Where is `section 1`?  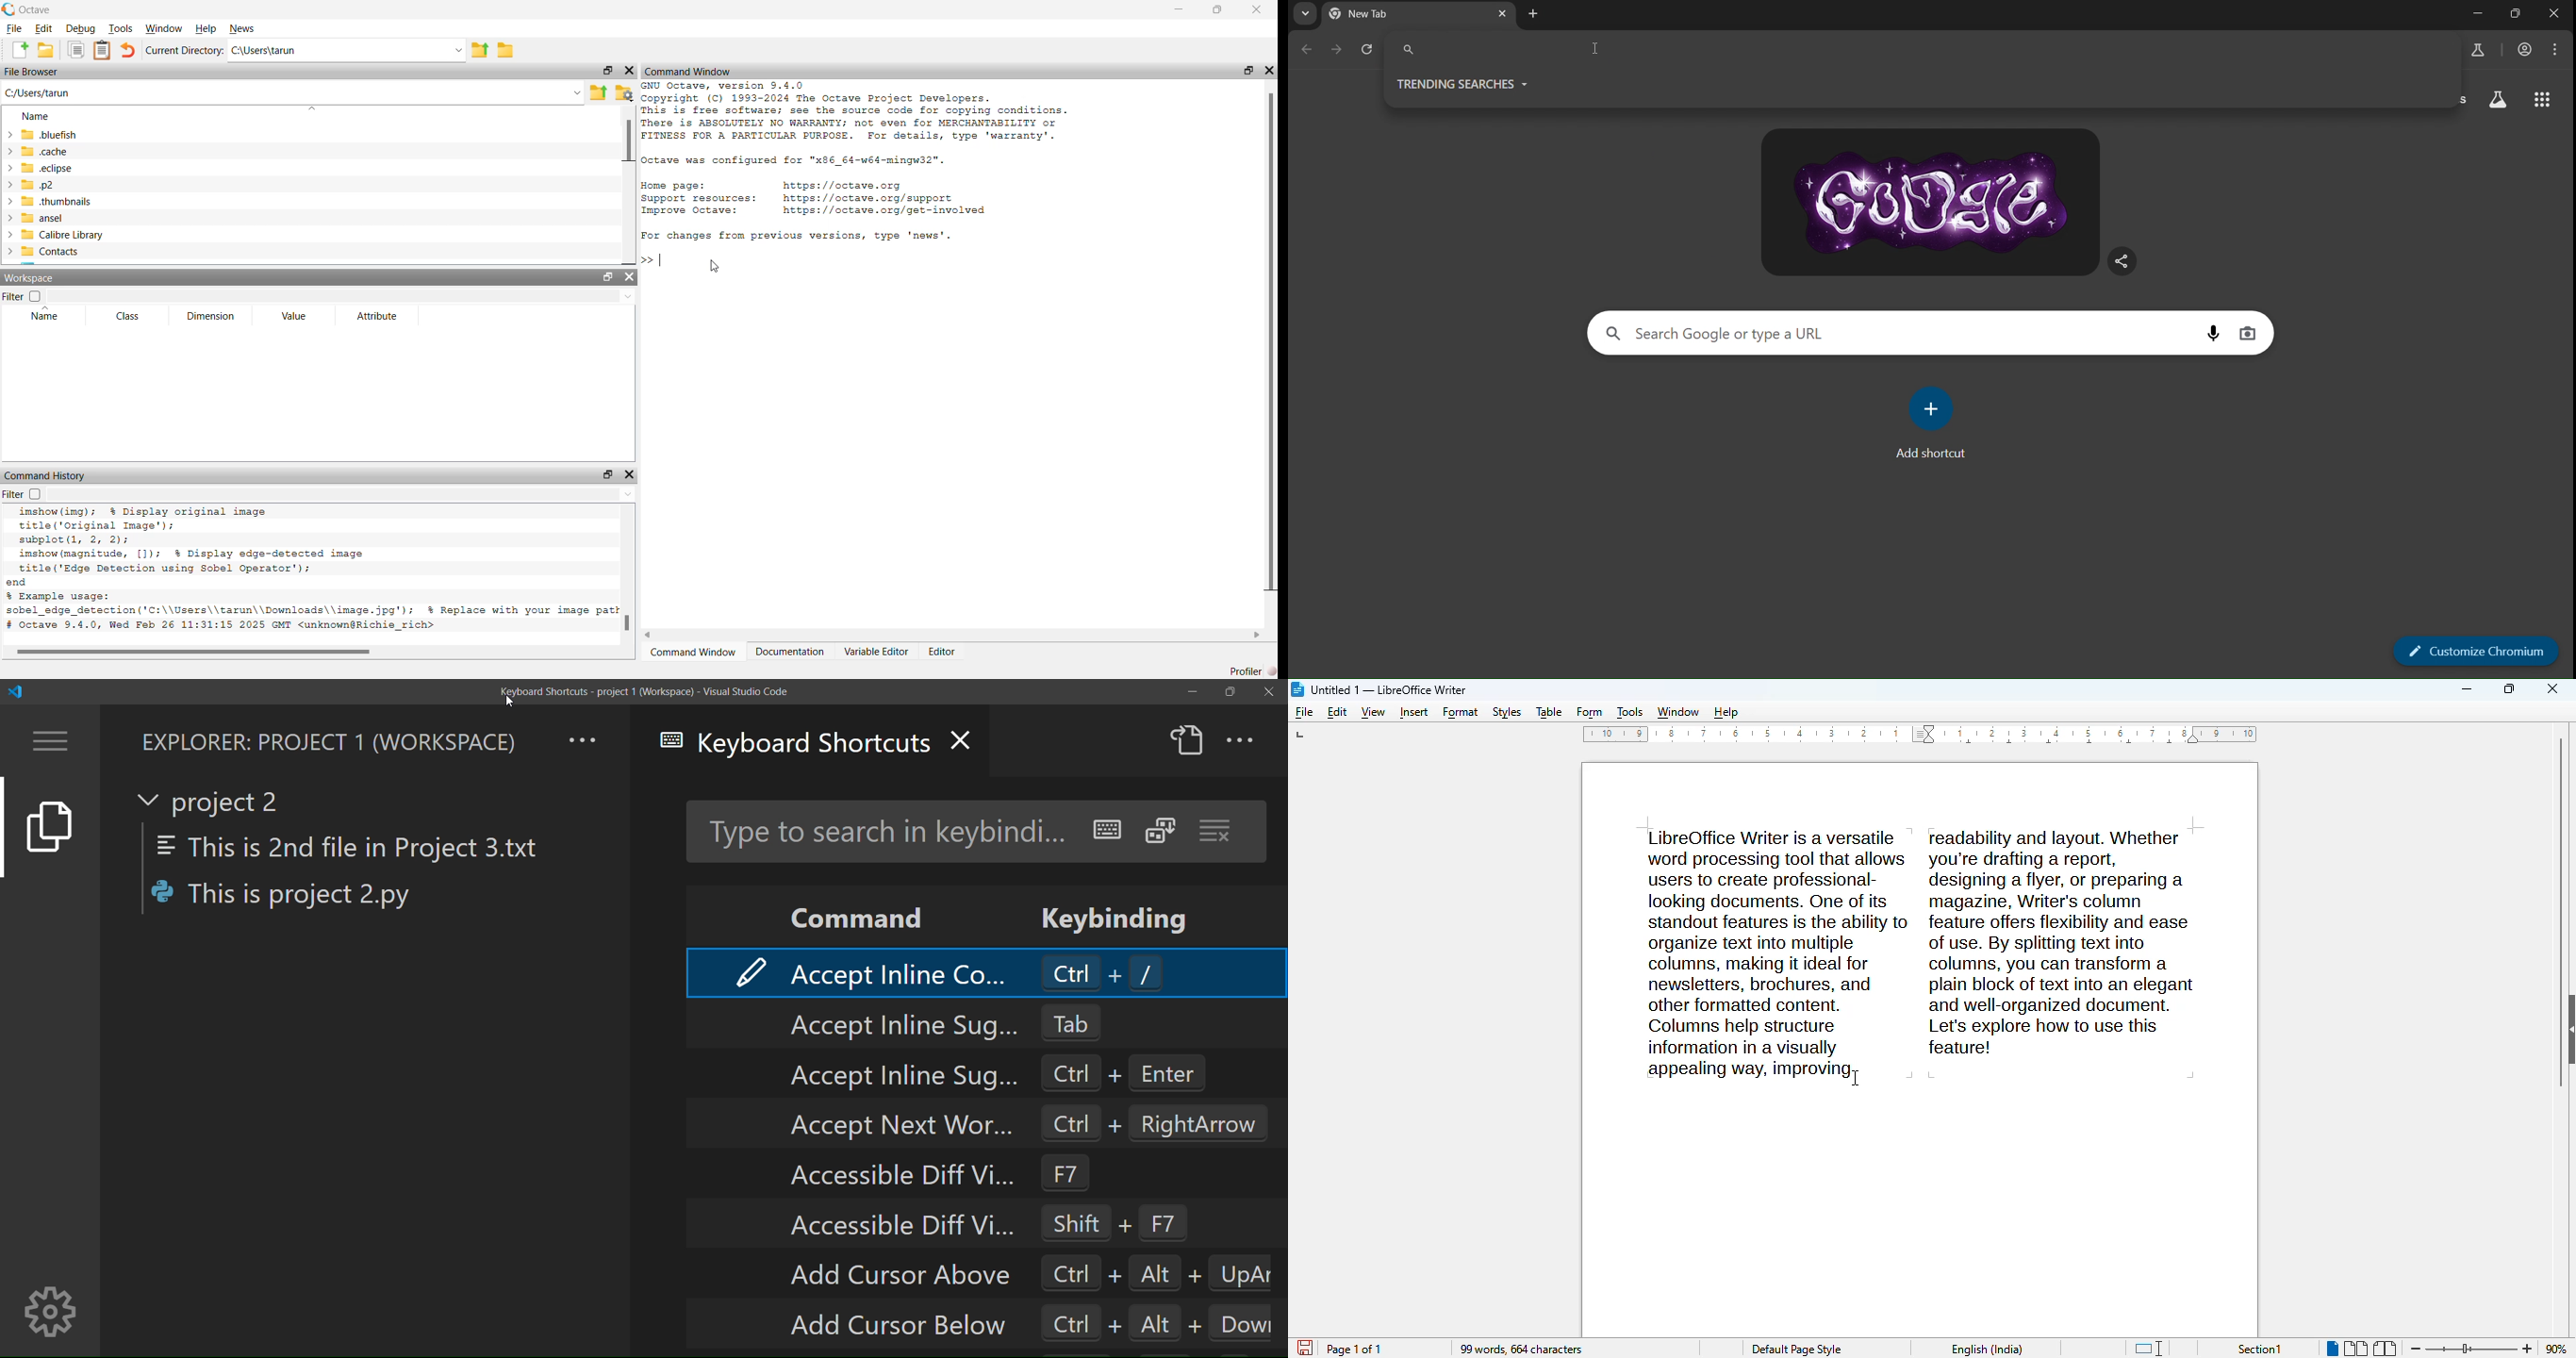 section 1 is located at coordinates (2260, 1350).